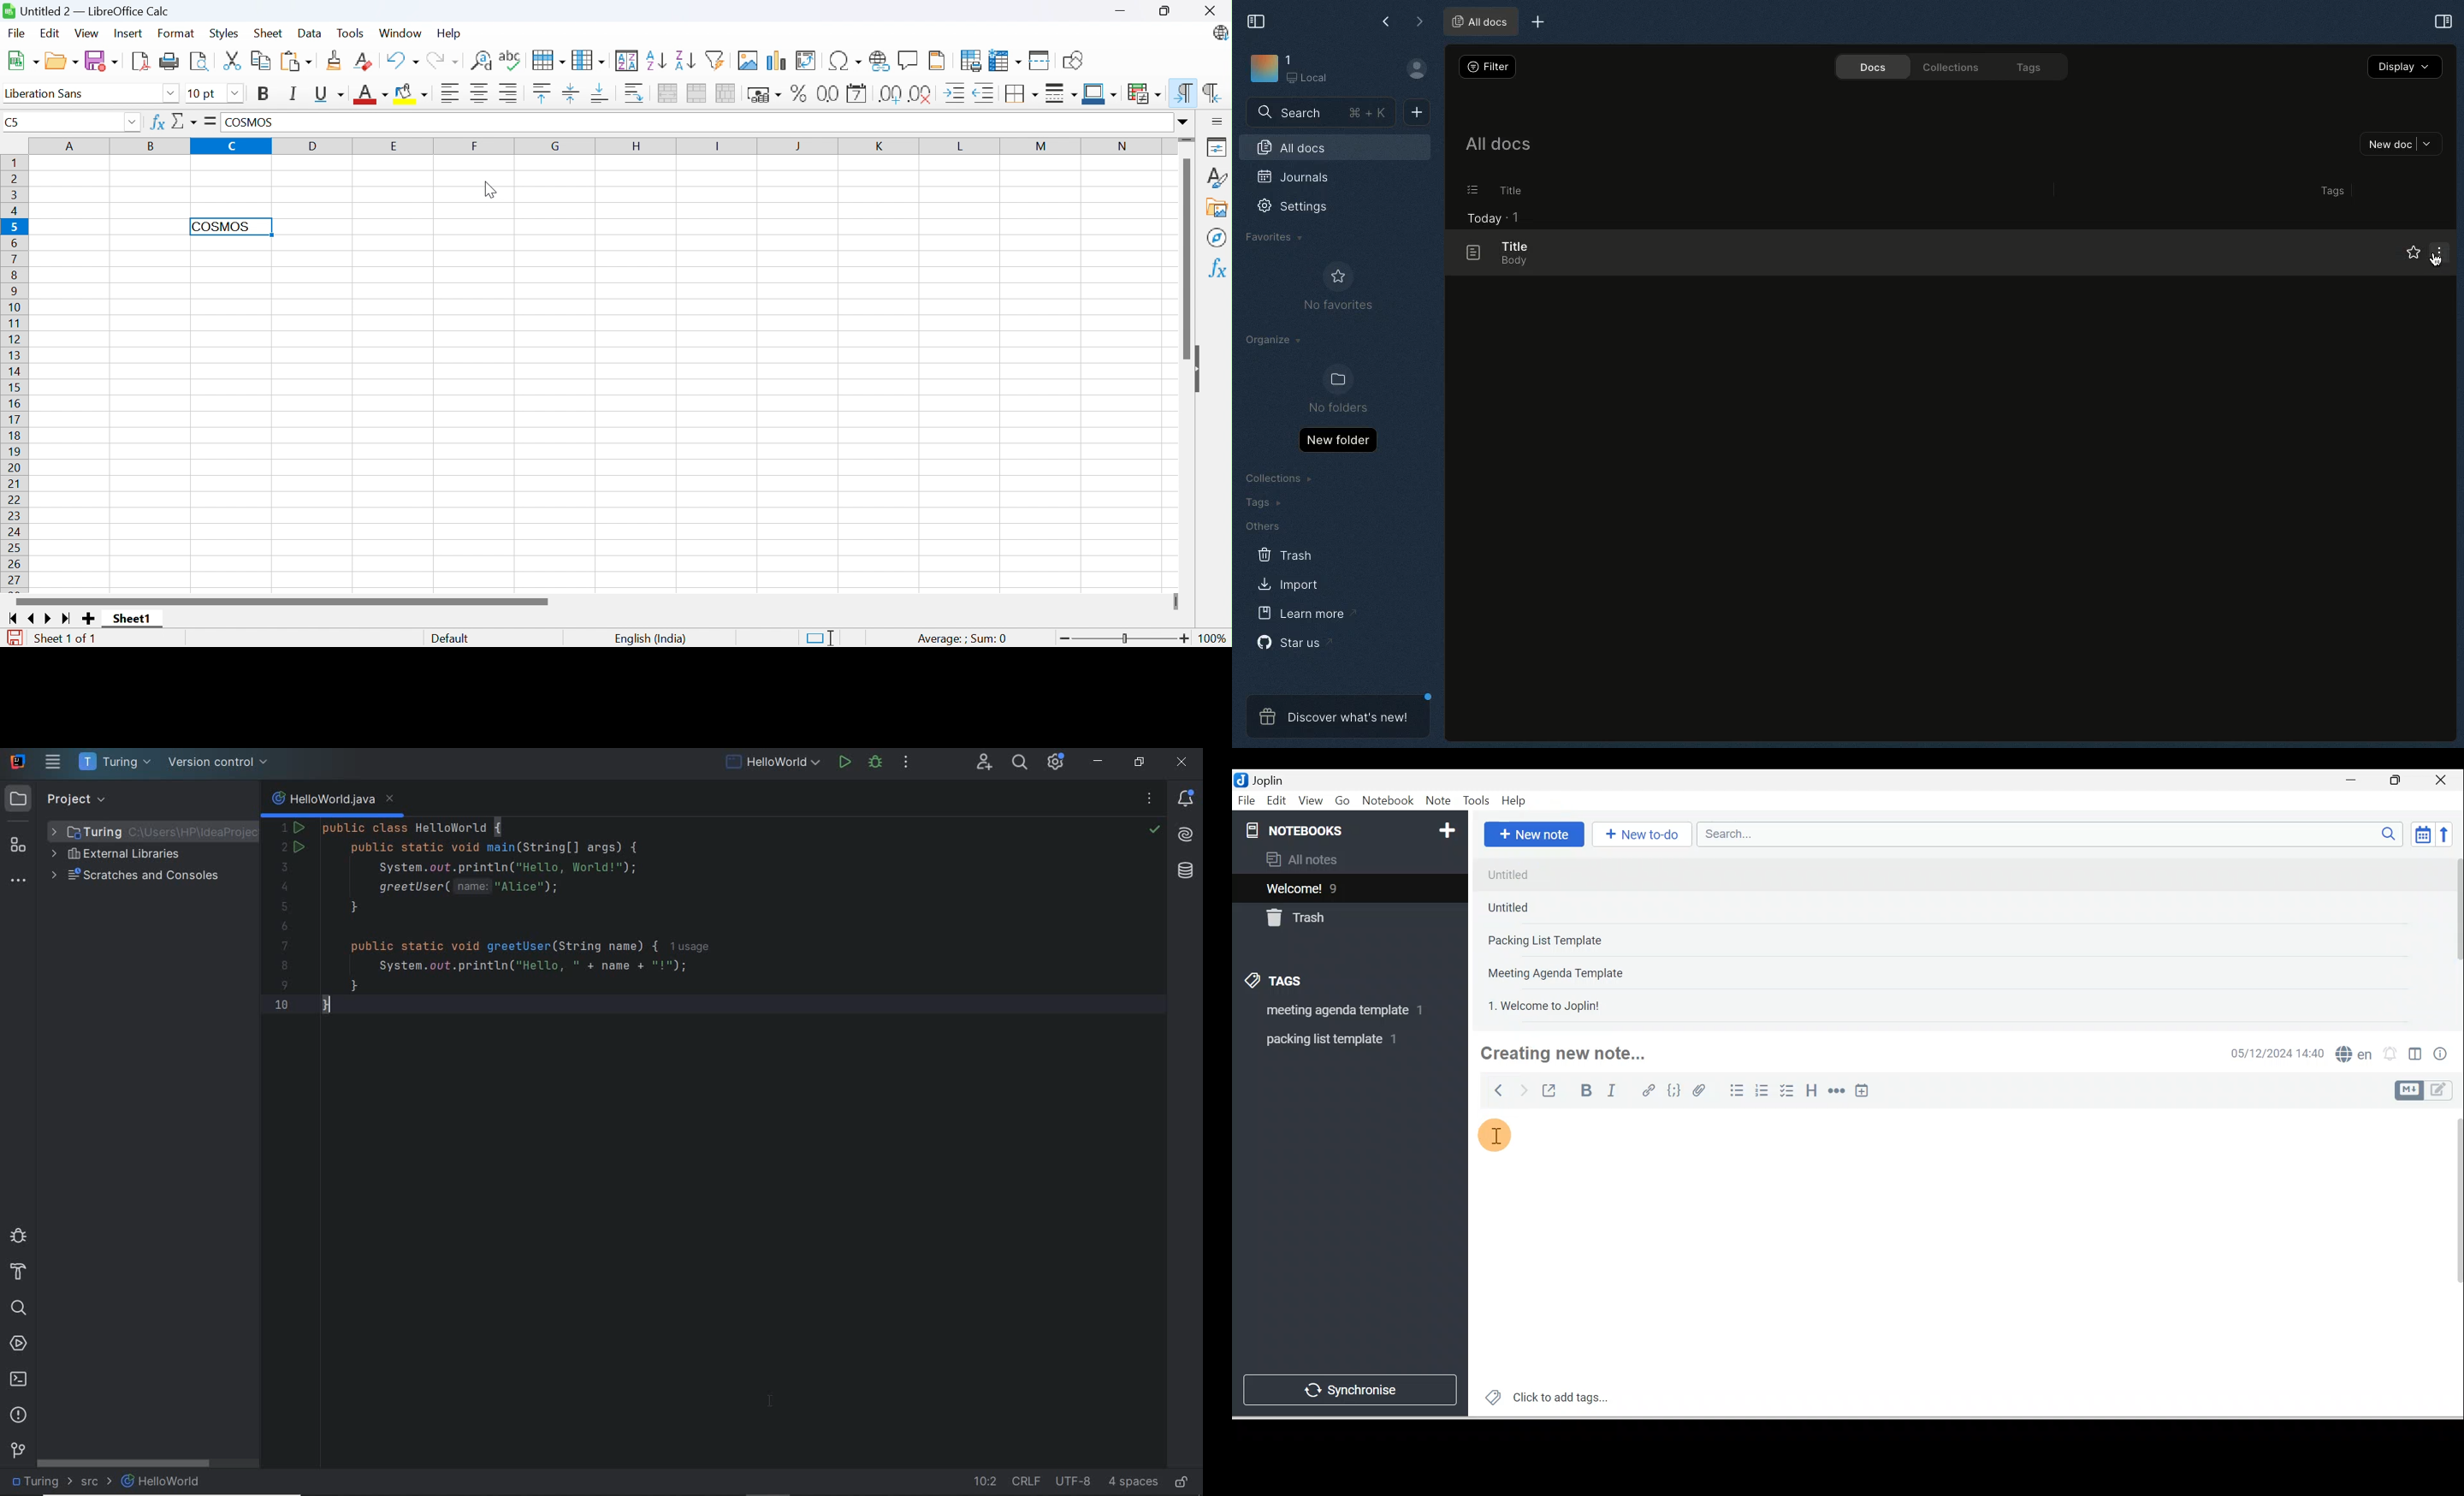 The image size is (2464, 1512). Describe the element at coordinates (1467, 190) in the screenshot. I see `Lists` at that location.